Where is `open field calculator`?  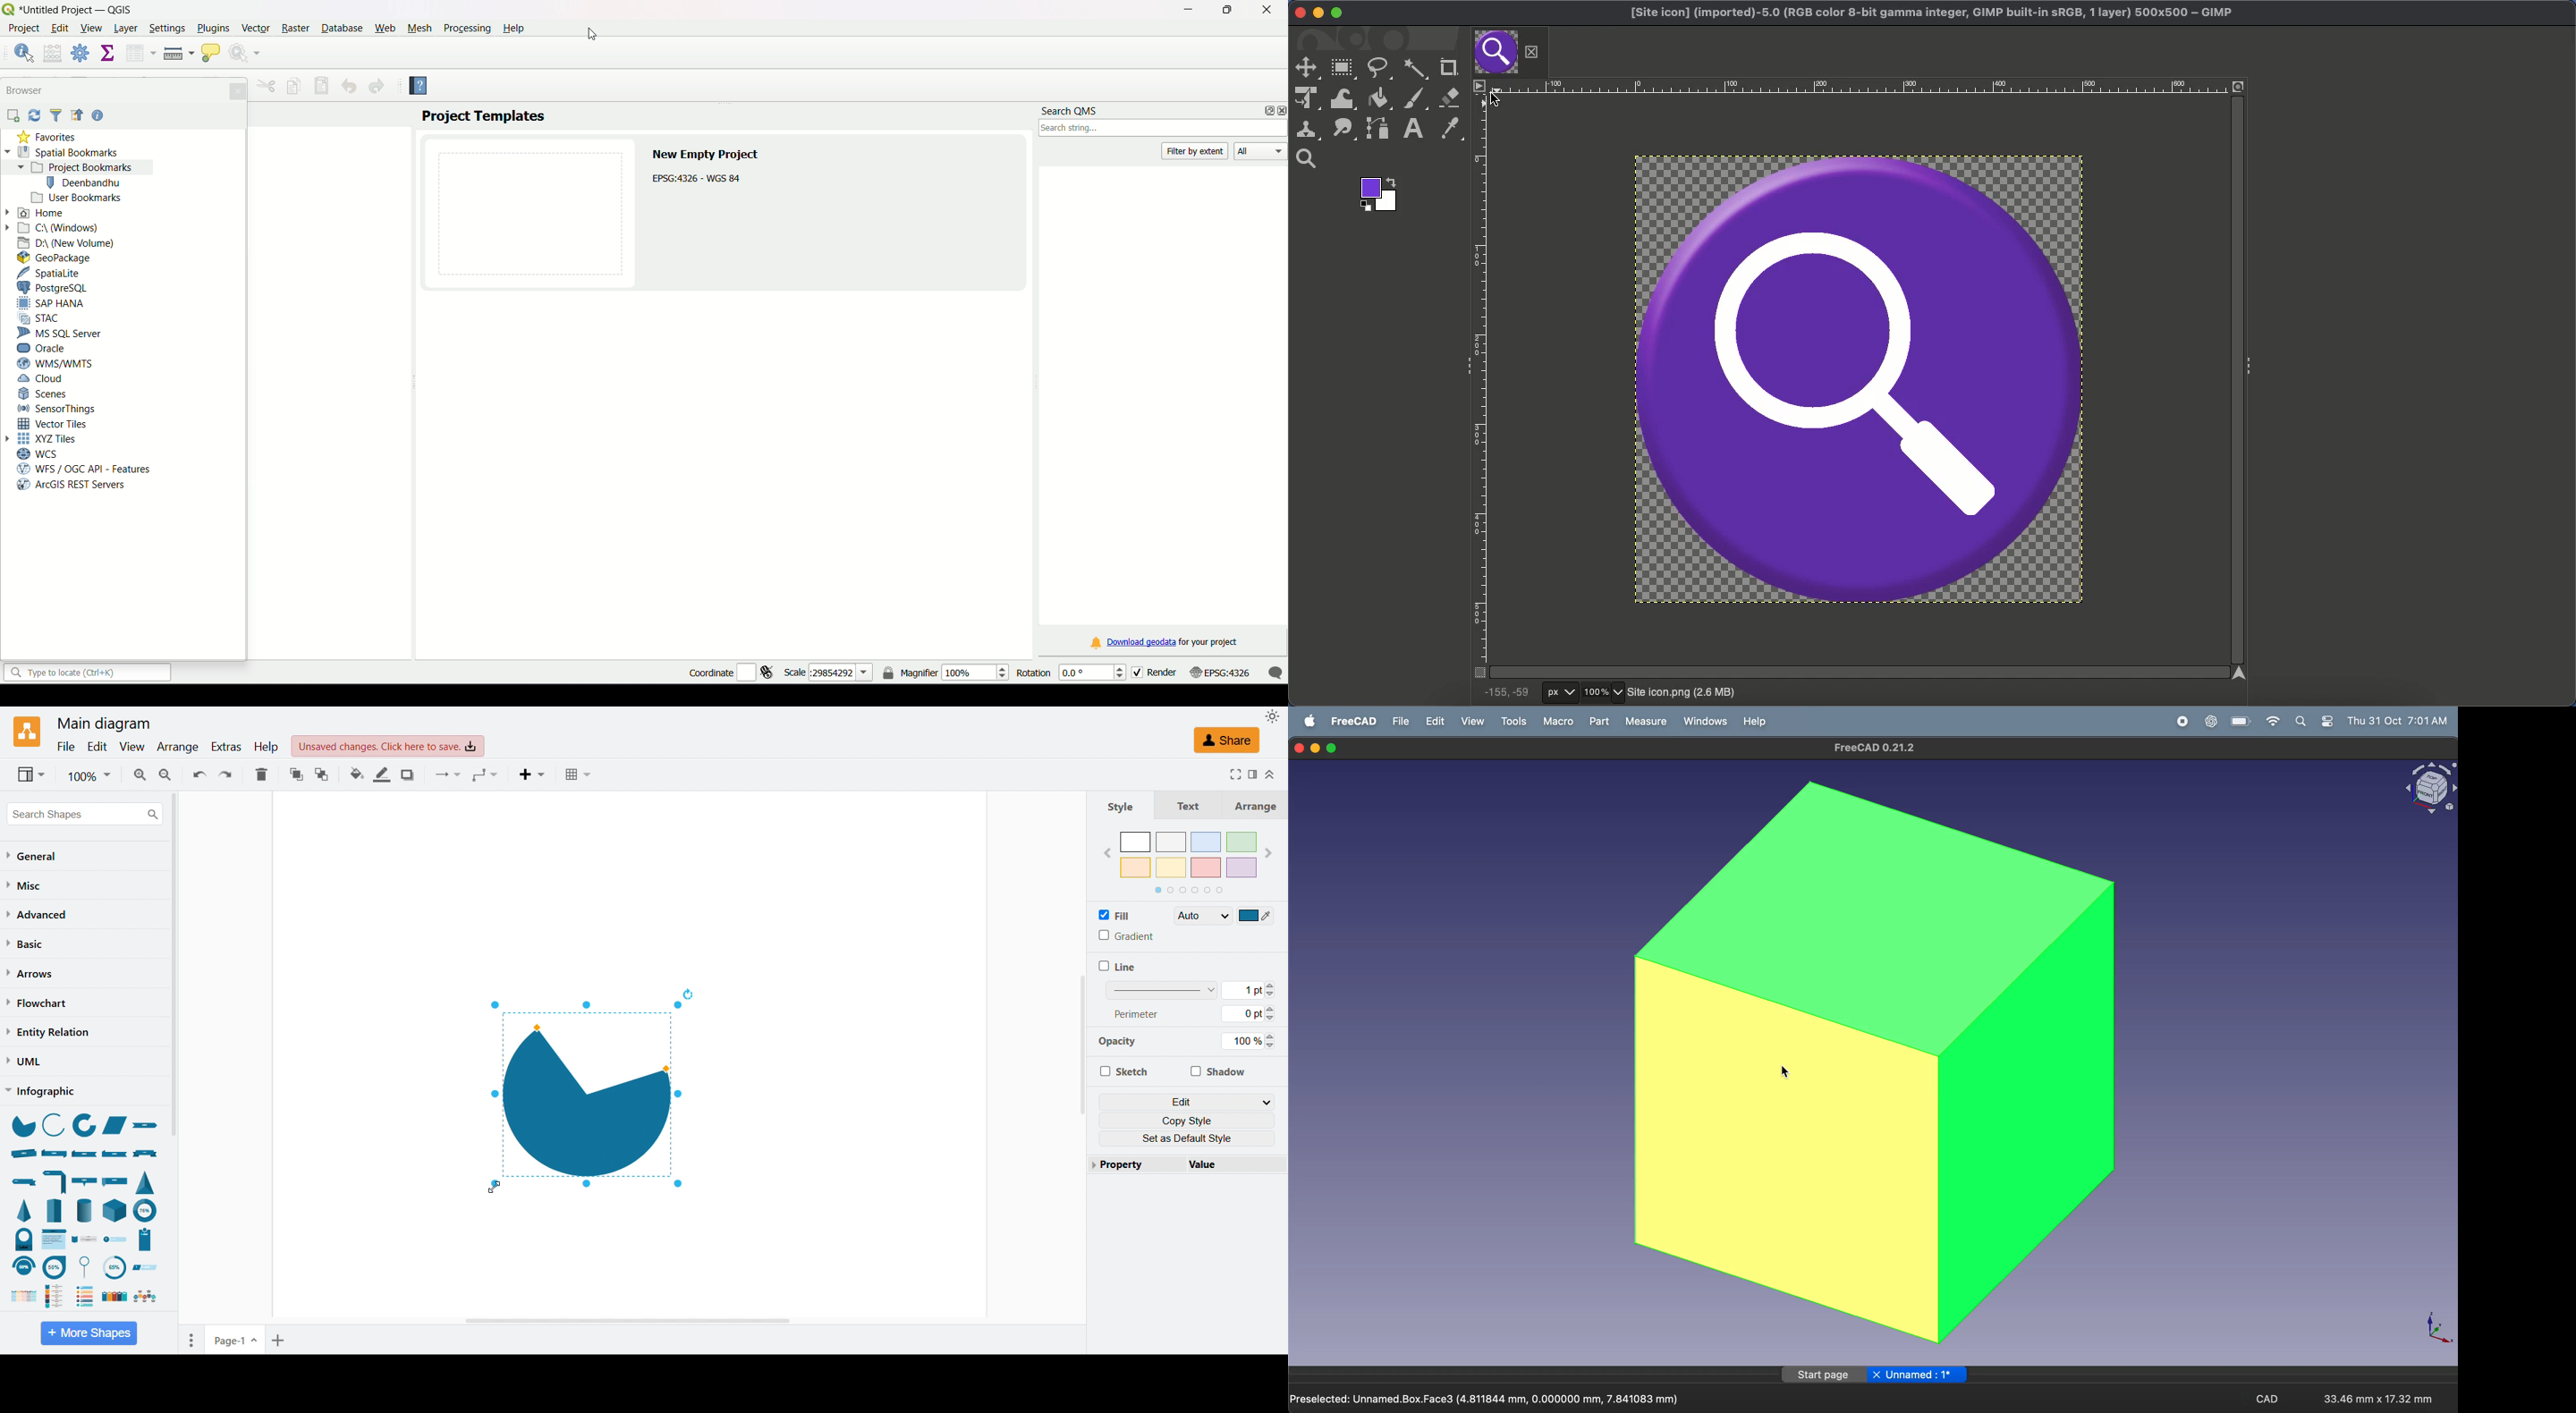 open field calculator is located at coordinates (53, 52).